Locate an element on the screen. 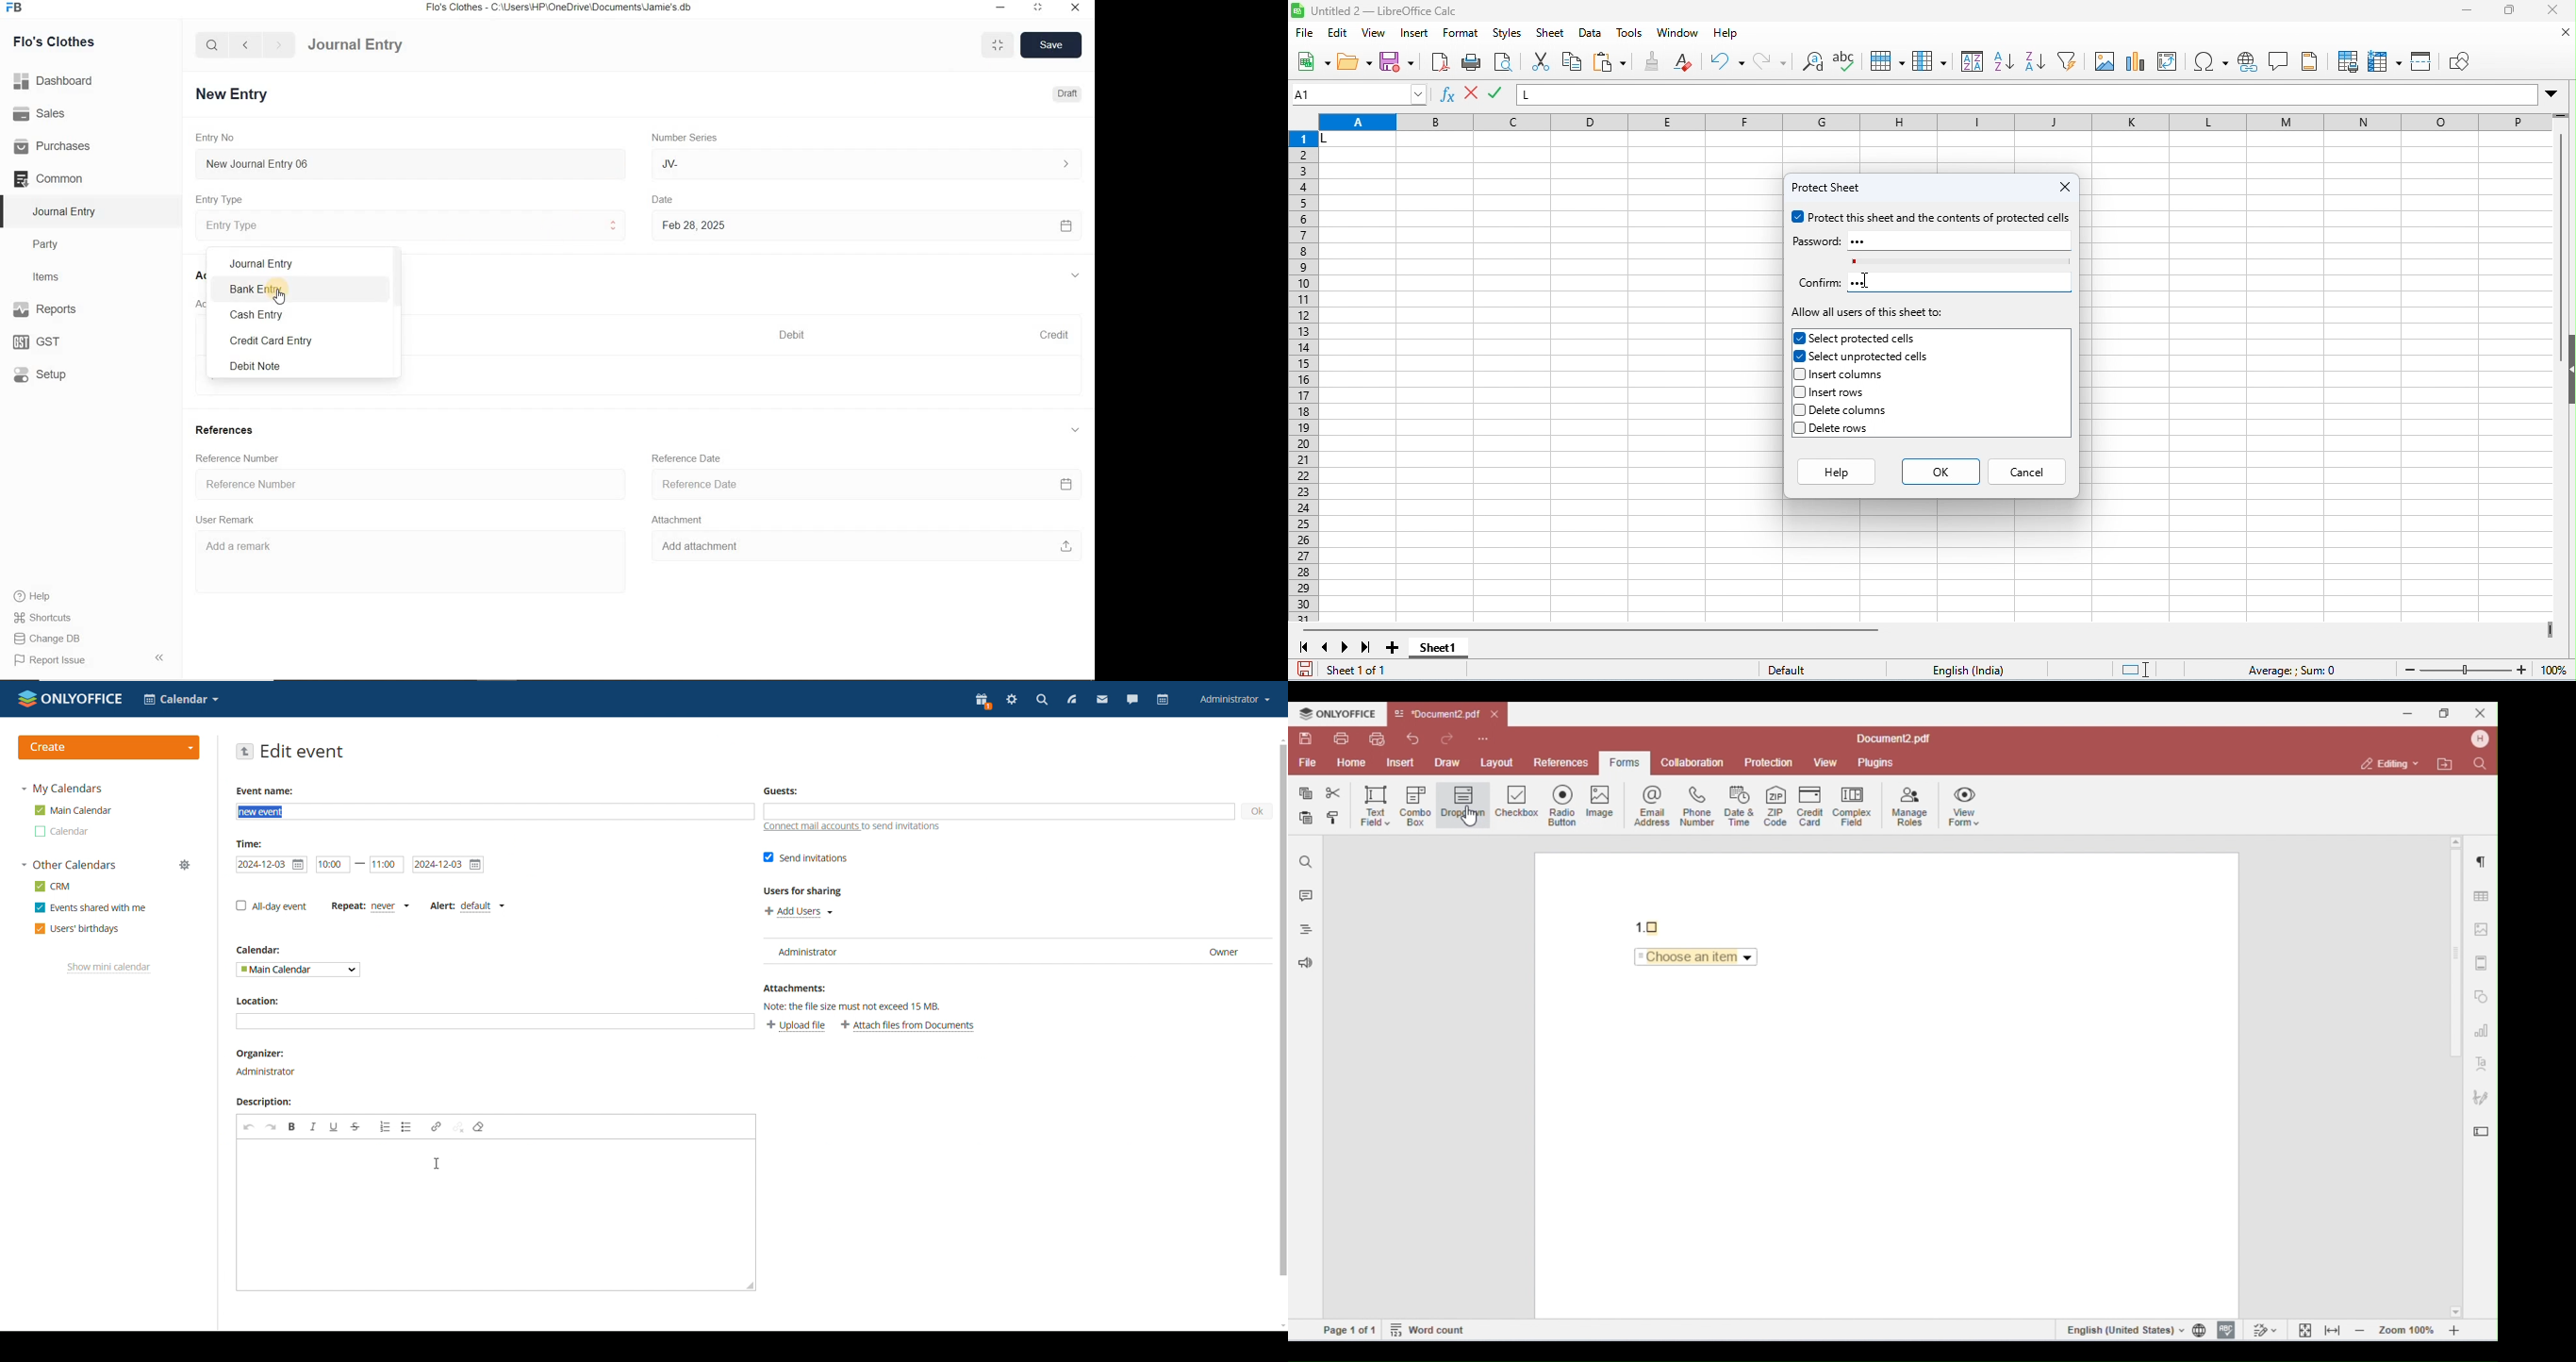 The width and height of the screenshot is (2576, 1372). Date is located at coordinates (672, 198).